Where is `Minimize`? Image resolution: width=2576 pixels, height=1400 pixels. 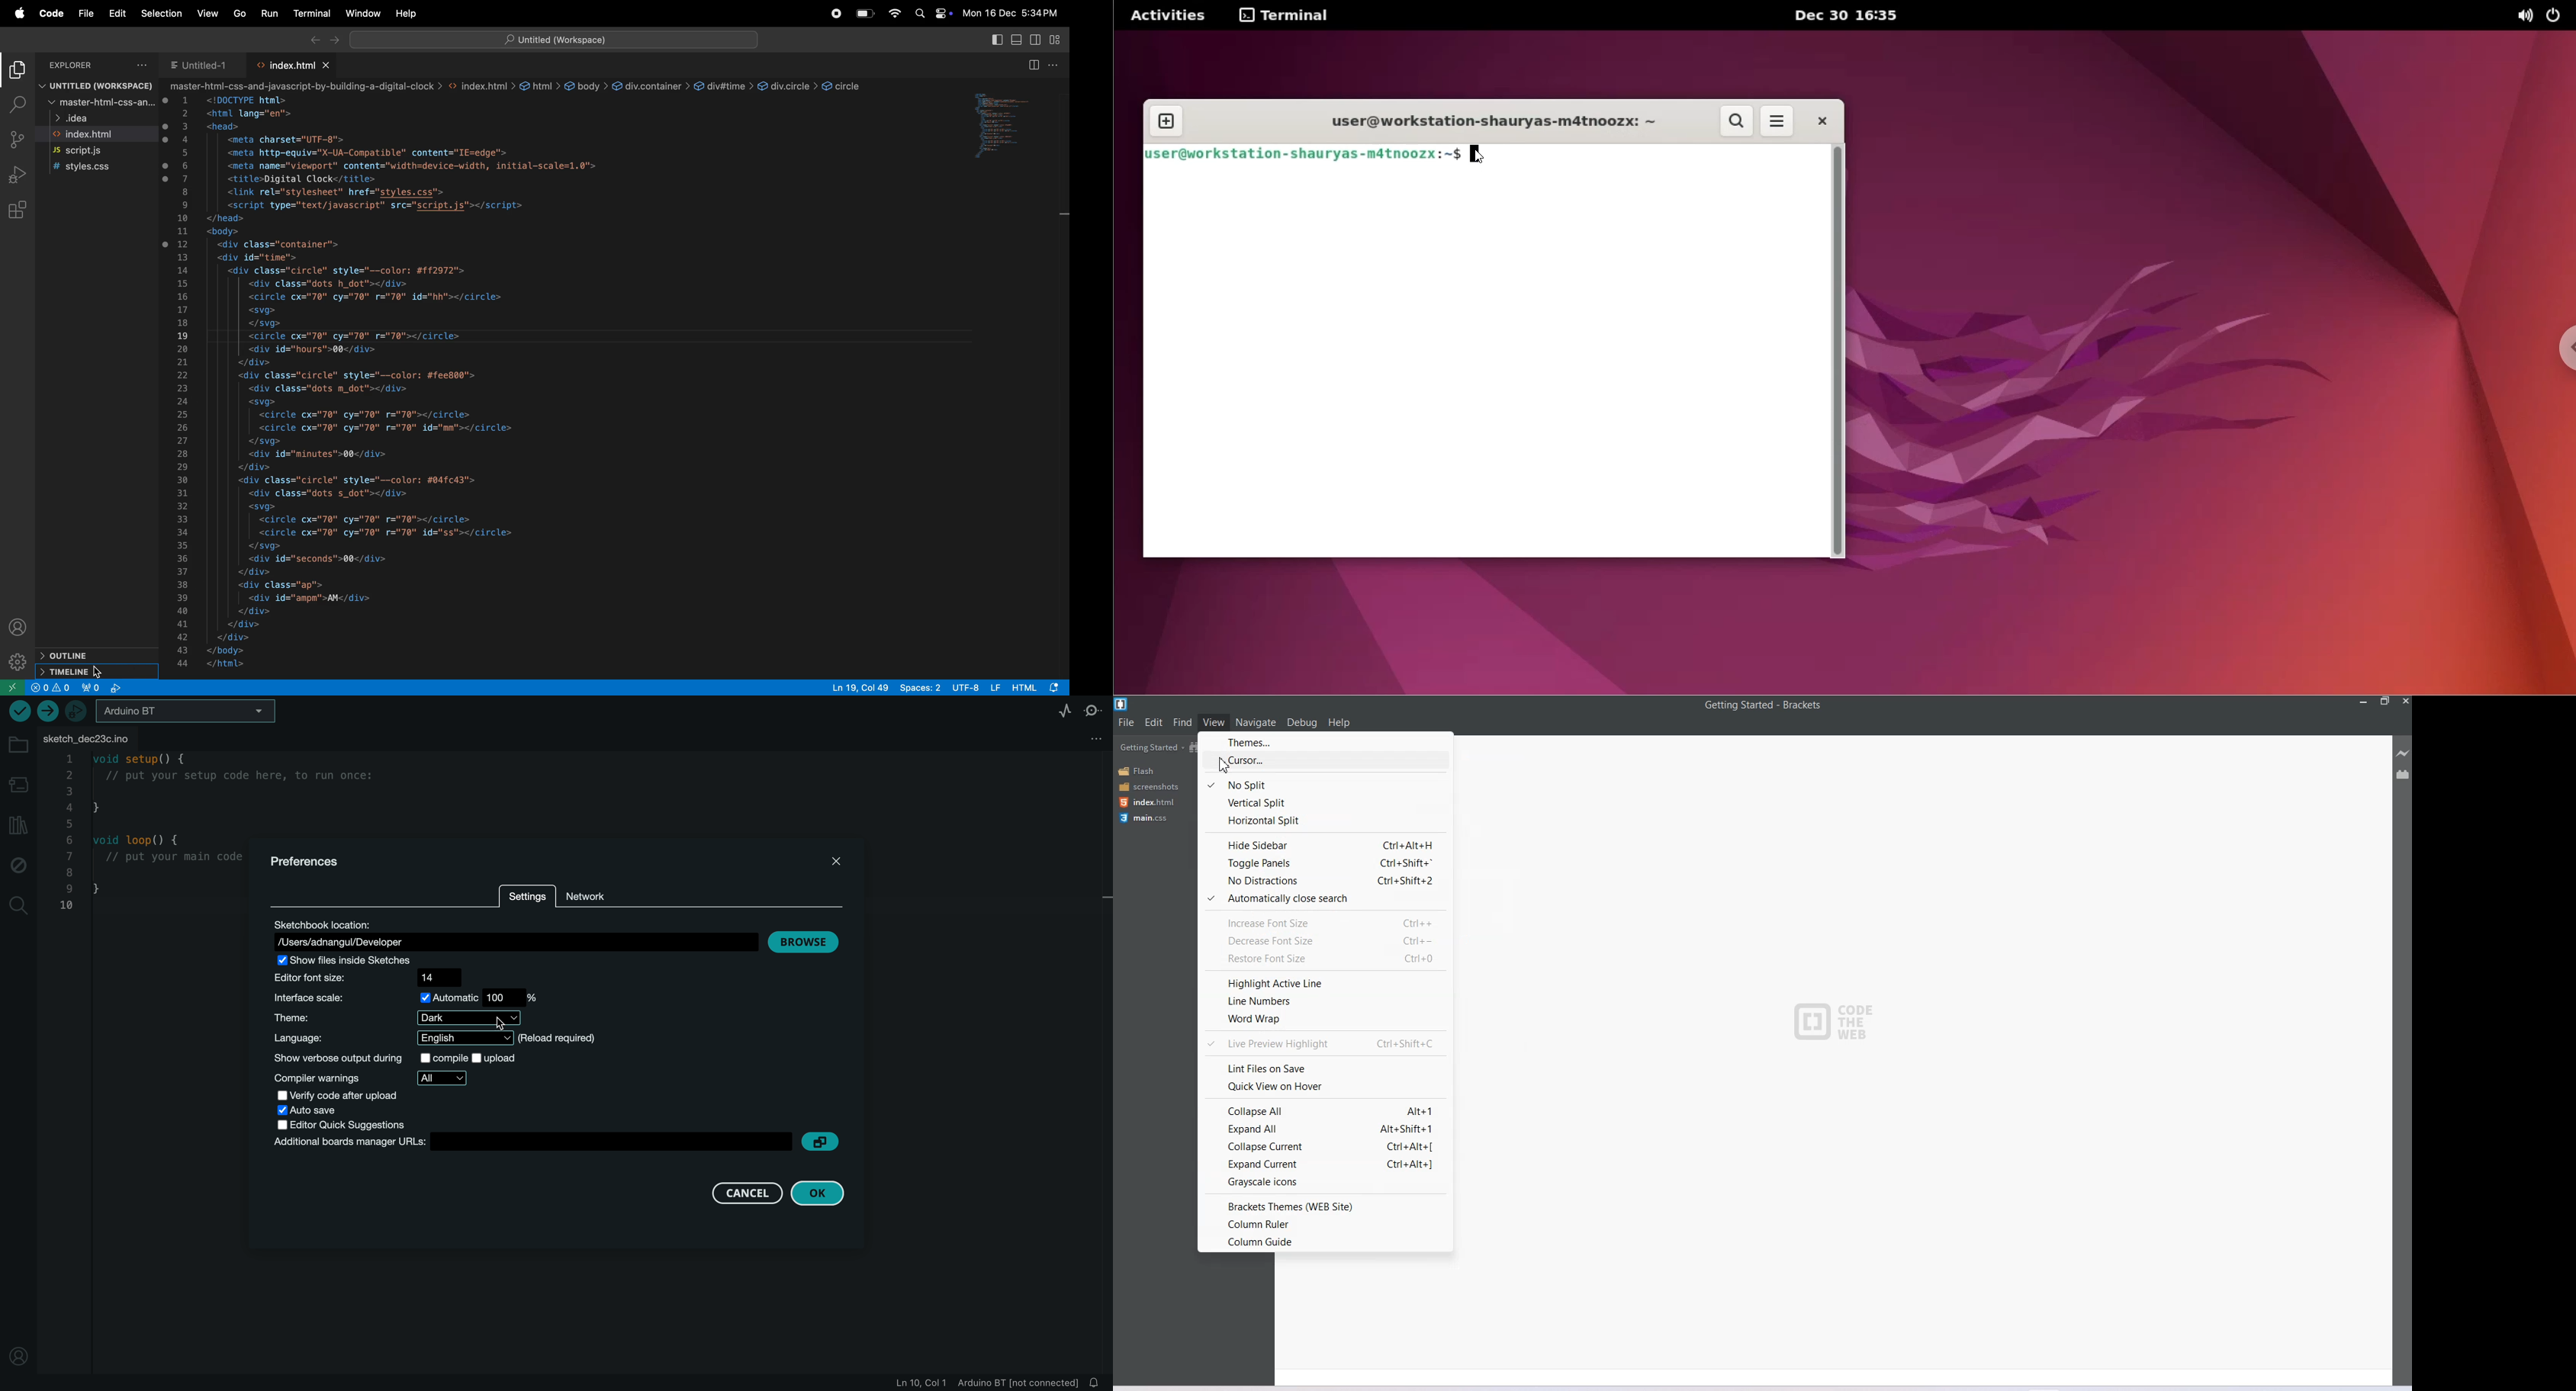
Minimize is located at coordinates (2364, 702).